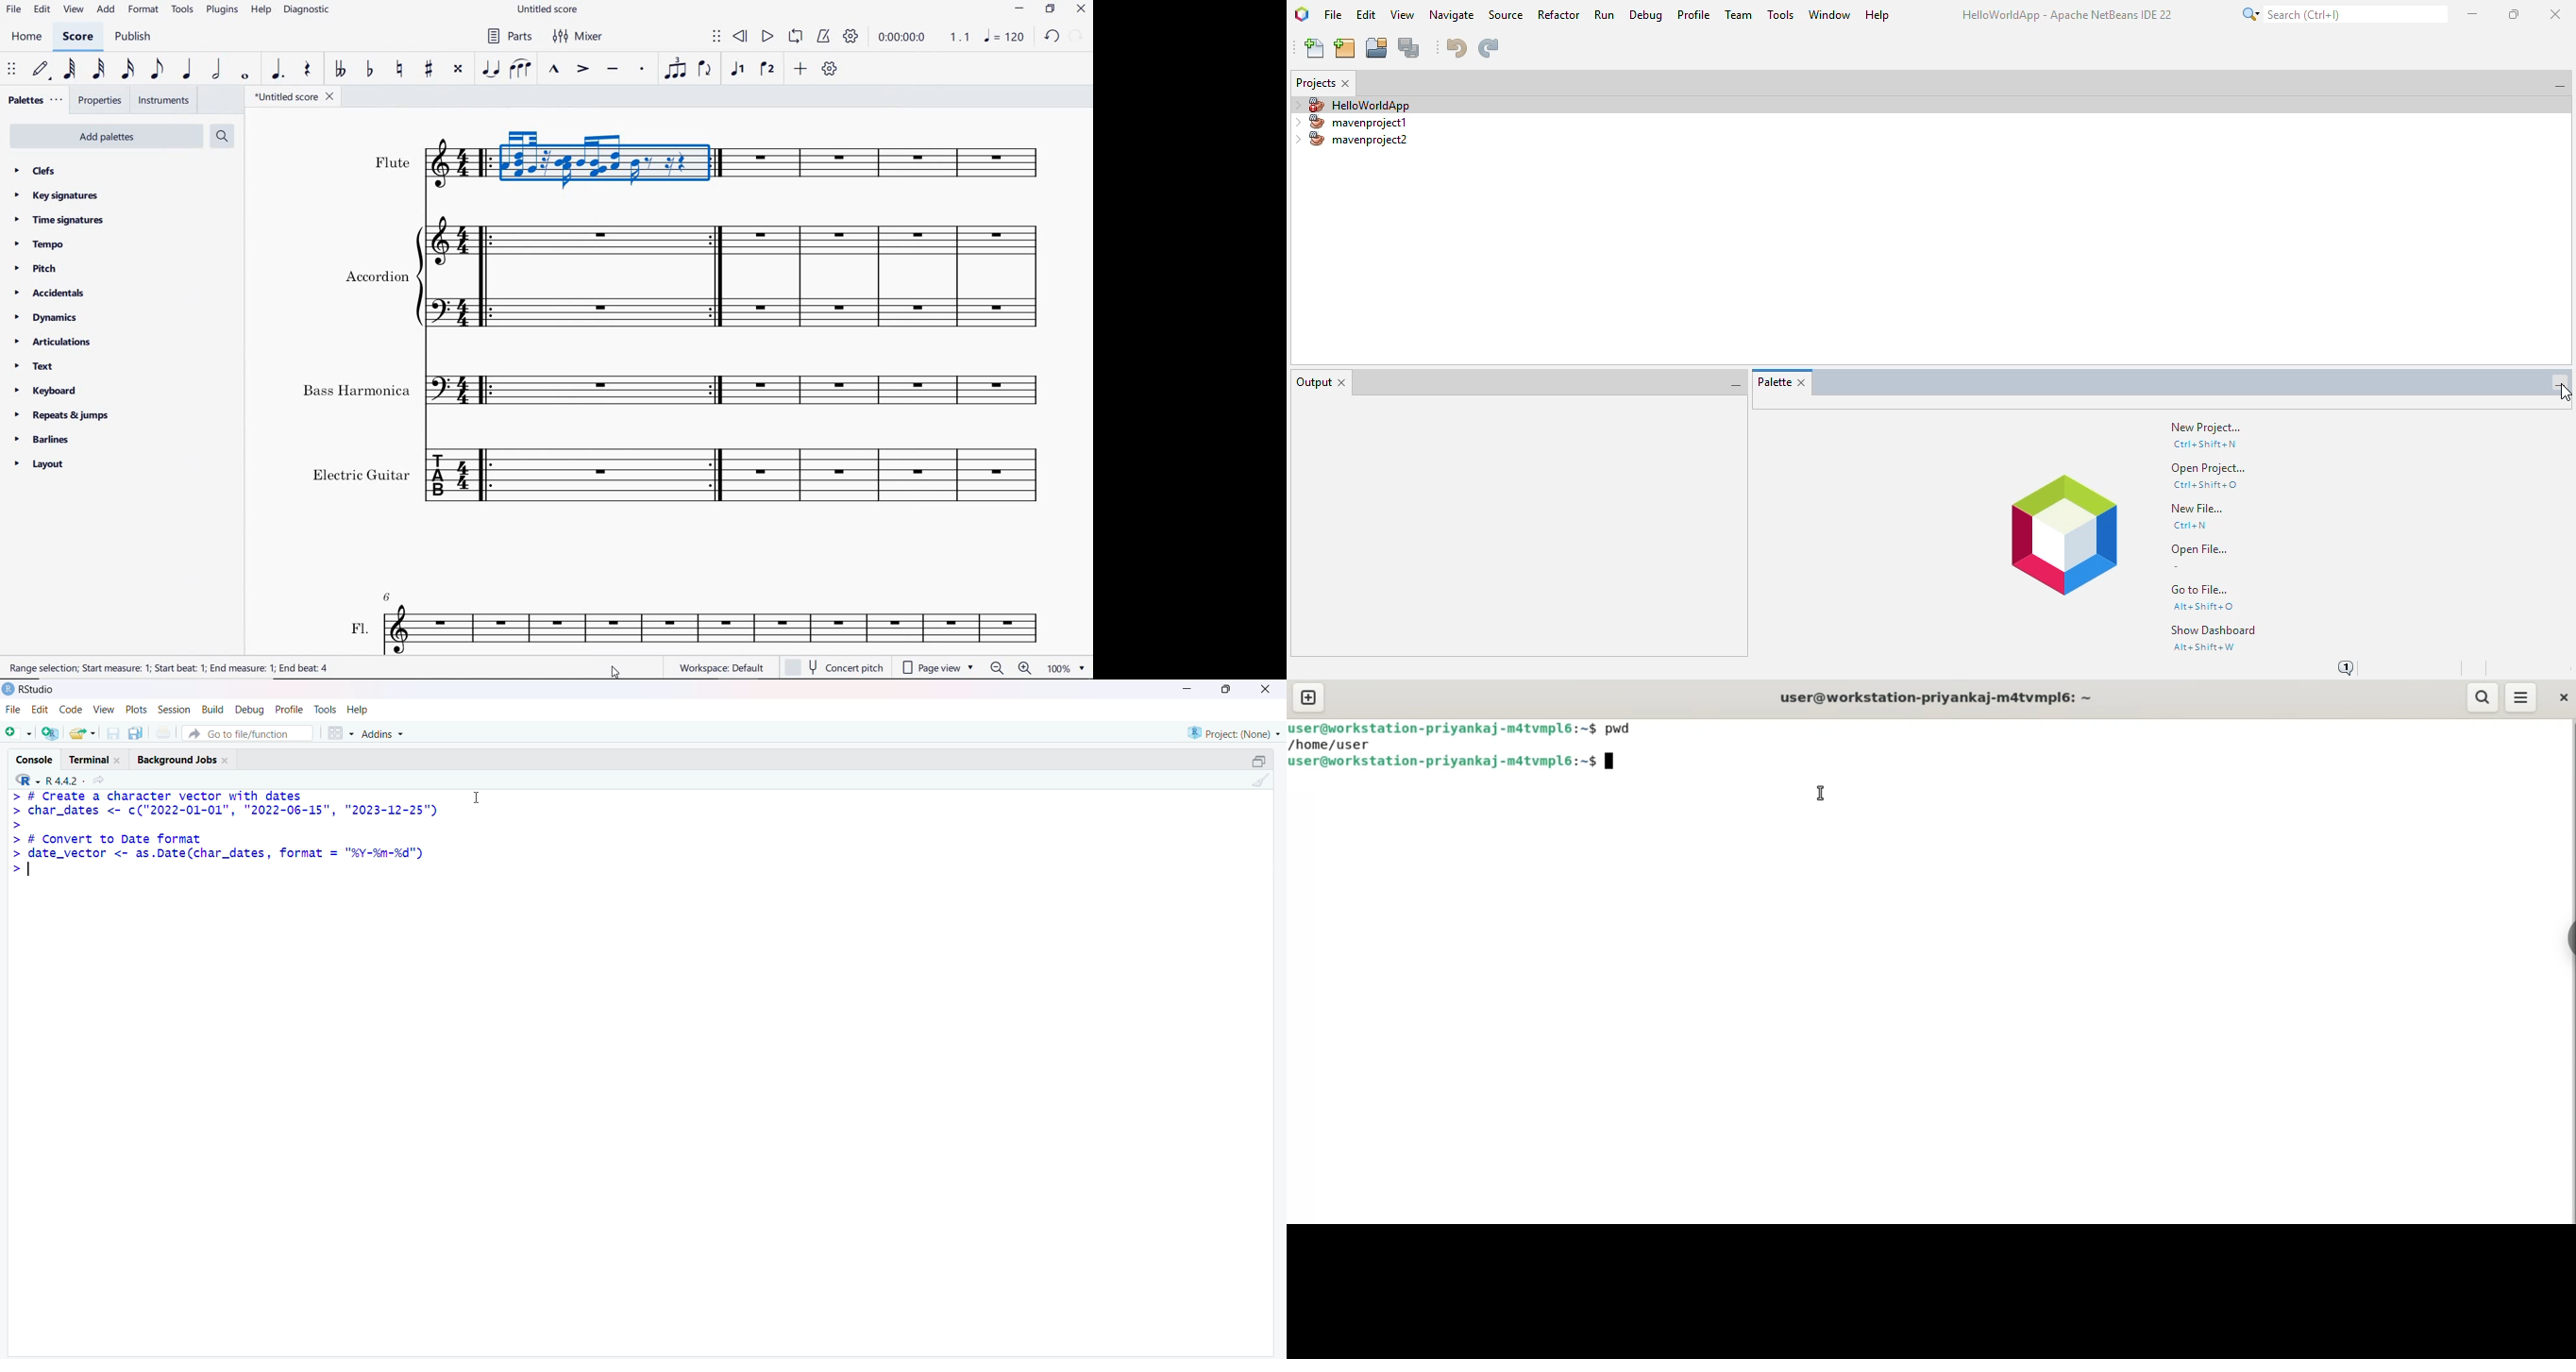  Describe the element at coordinates (768, 68) in the screenshot. I see `voice 2` at that location.